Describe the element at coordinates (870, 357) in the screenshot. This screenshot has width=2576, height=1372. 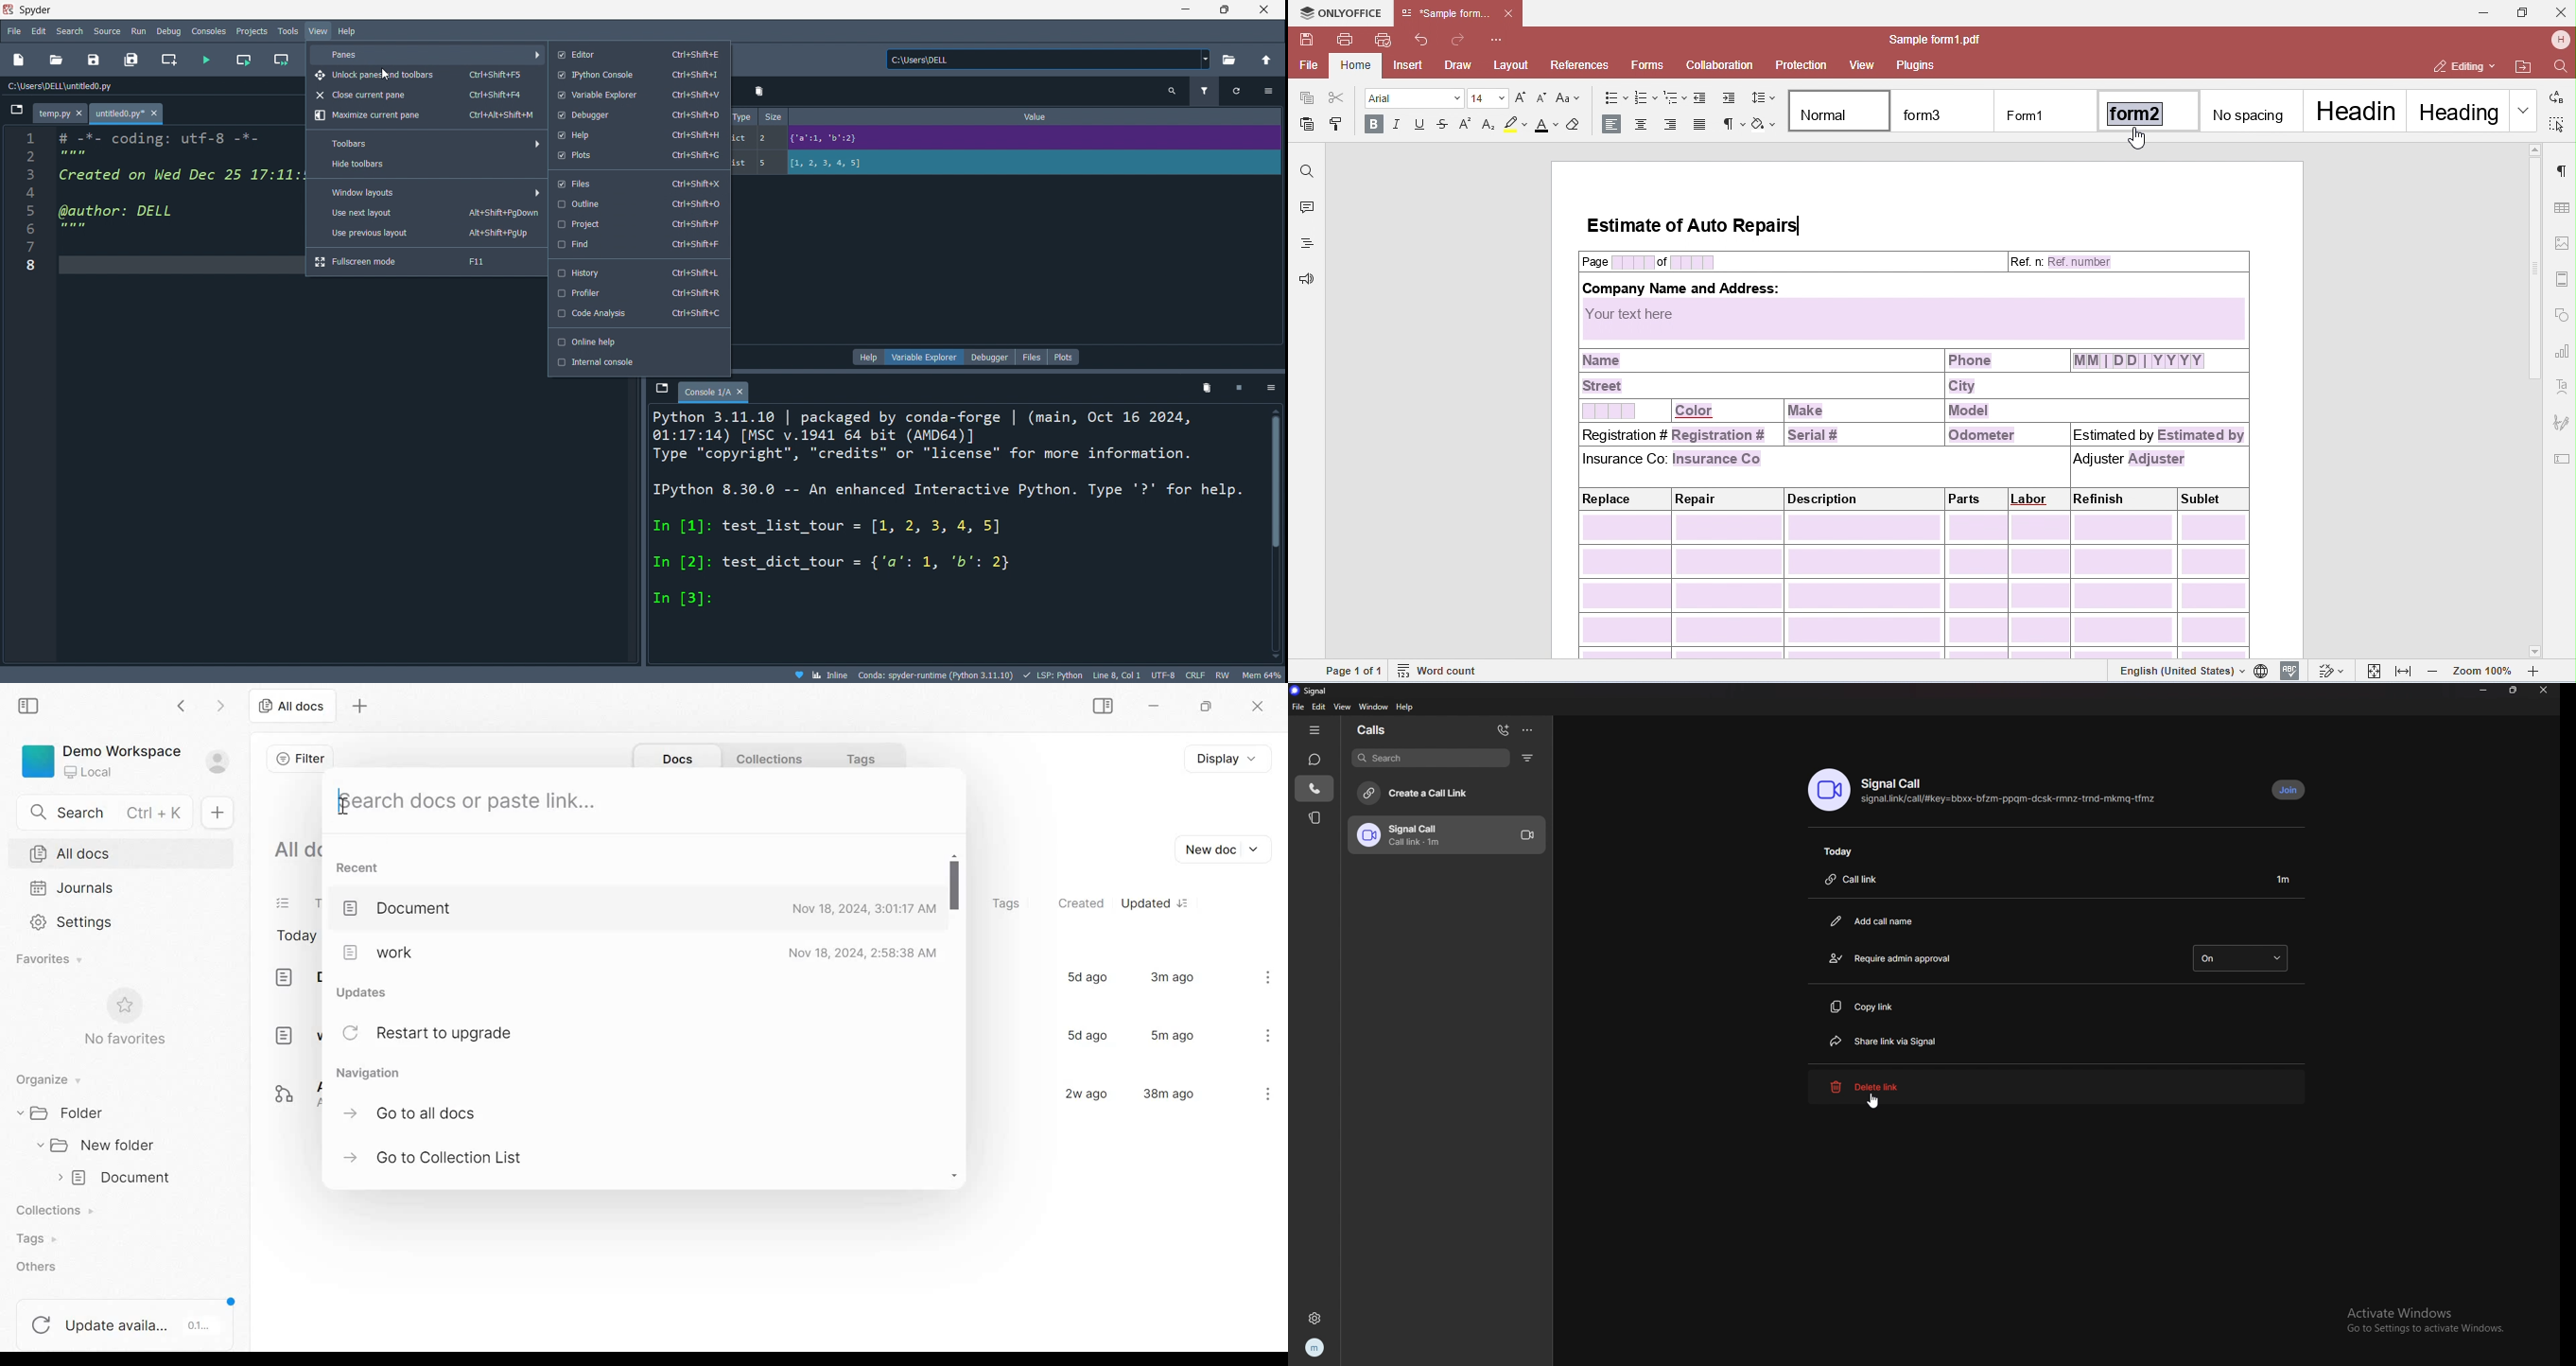
I see `help` at that location.